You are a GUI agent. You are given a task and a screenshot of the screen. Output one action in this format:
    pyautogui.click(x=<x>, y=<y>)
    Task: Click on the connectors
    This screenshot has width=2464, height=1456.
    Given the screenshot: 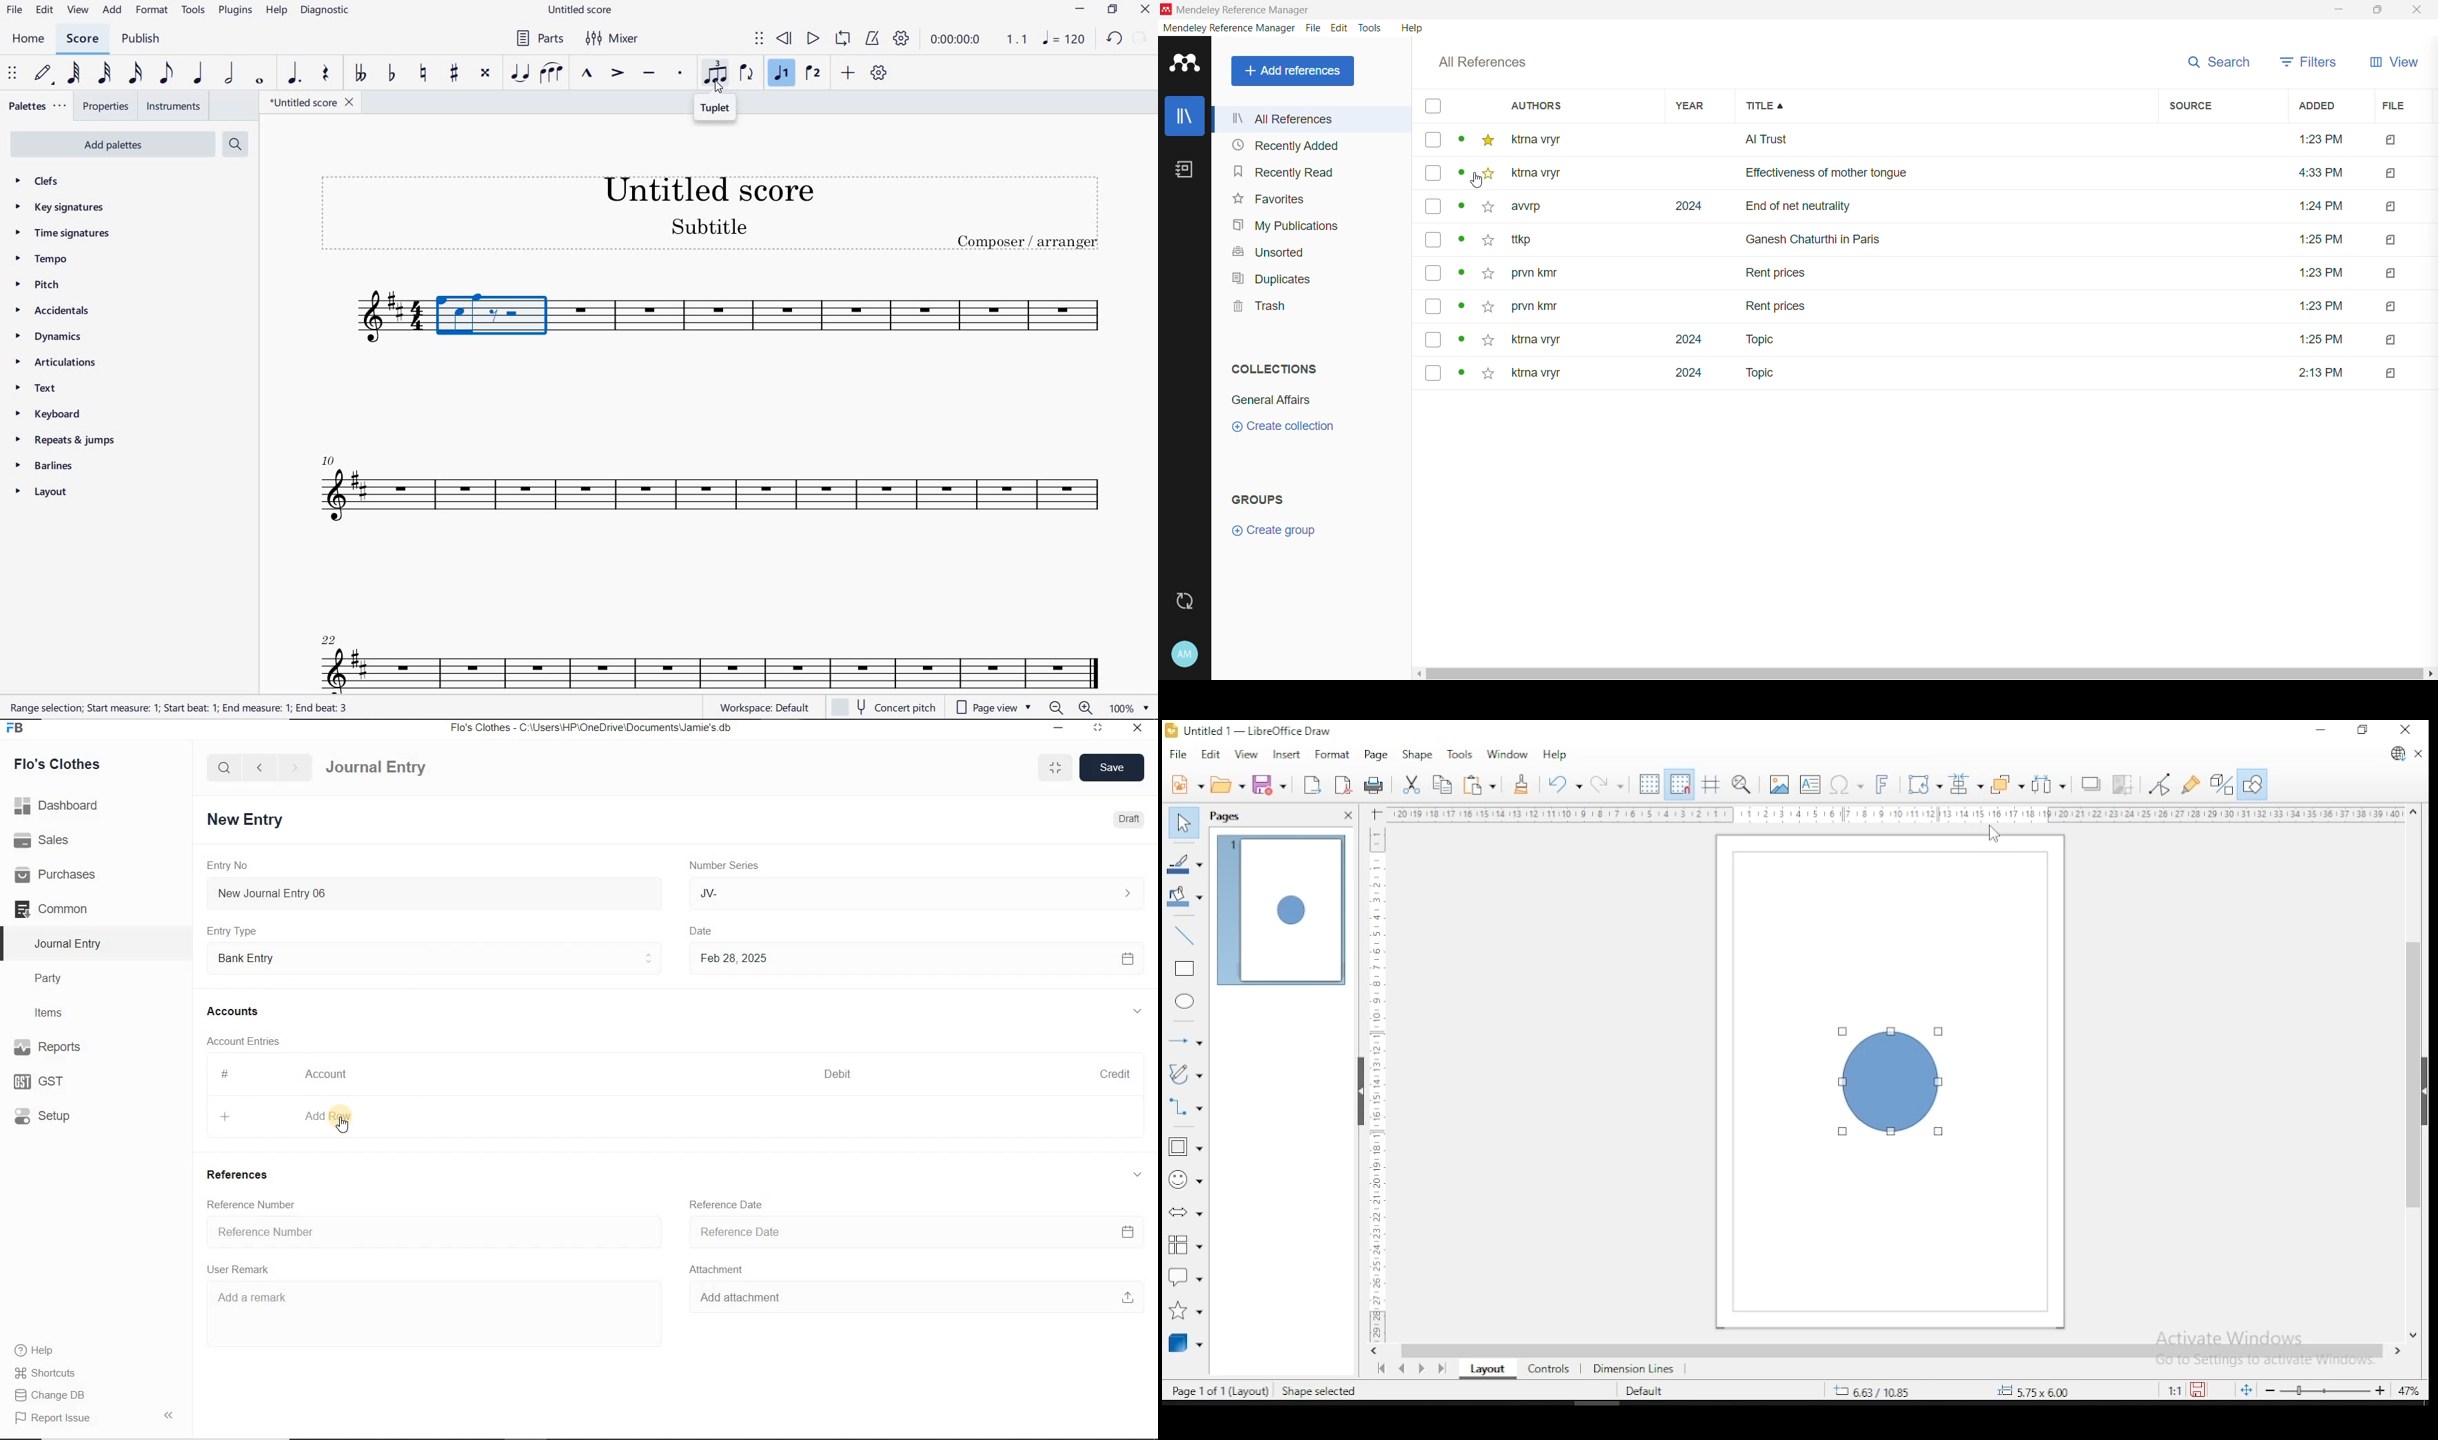 What is the action you would take?
    pyautogui.click(x=1183, y=1105)
    